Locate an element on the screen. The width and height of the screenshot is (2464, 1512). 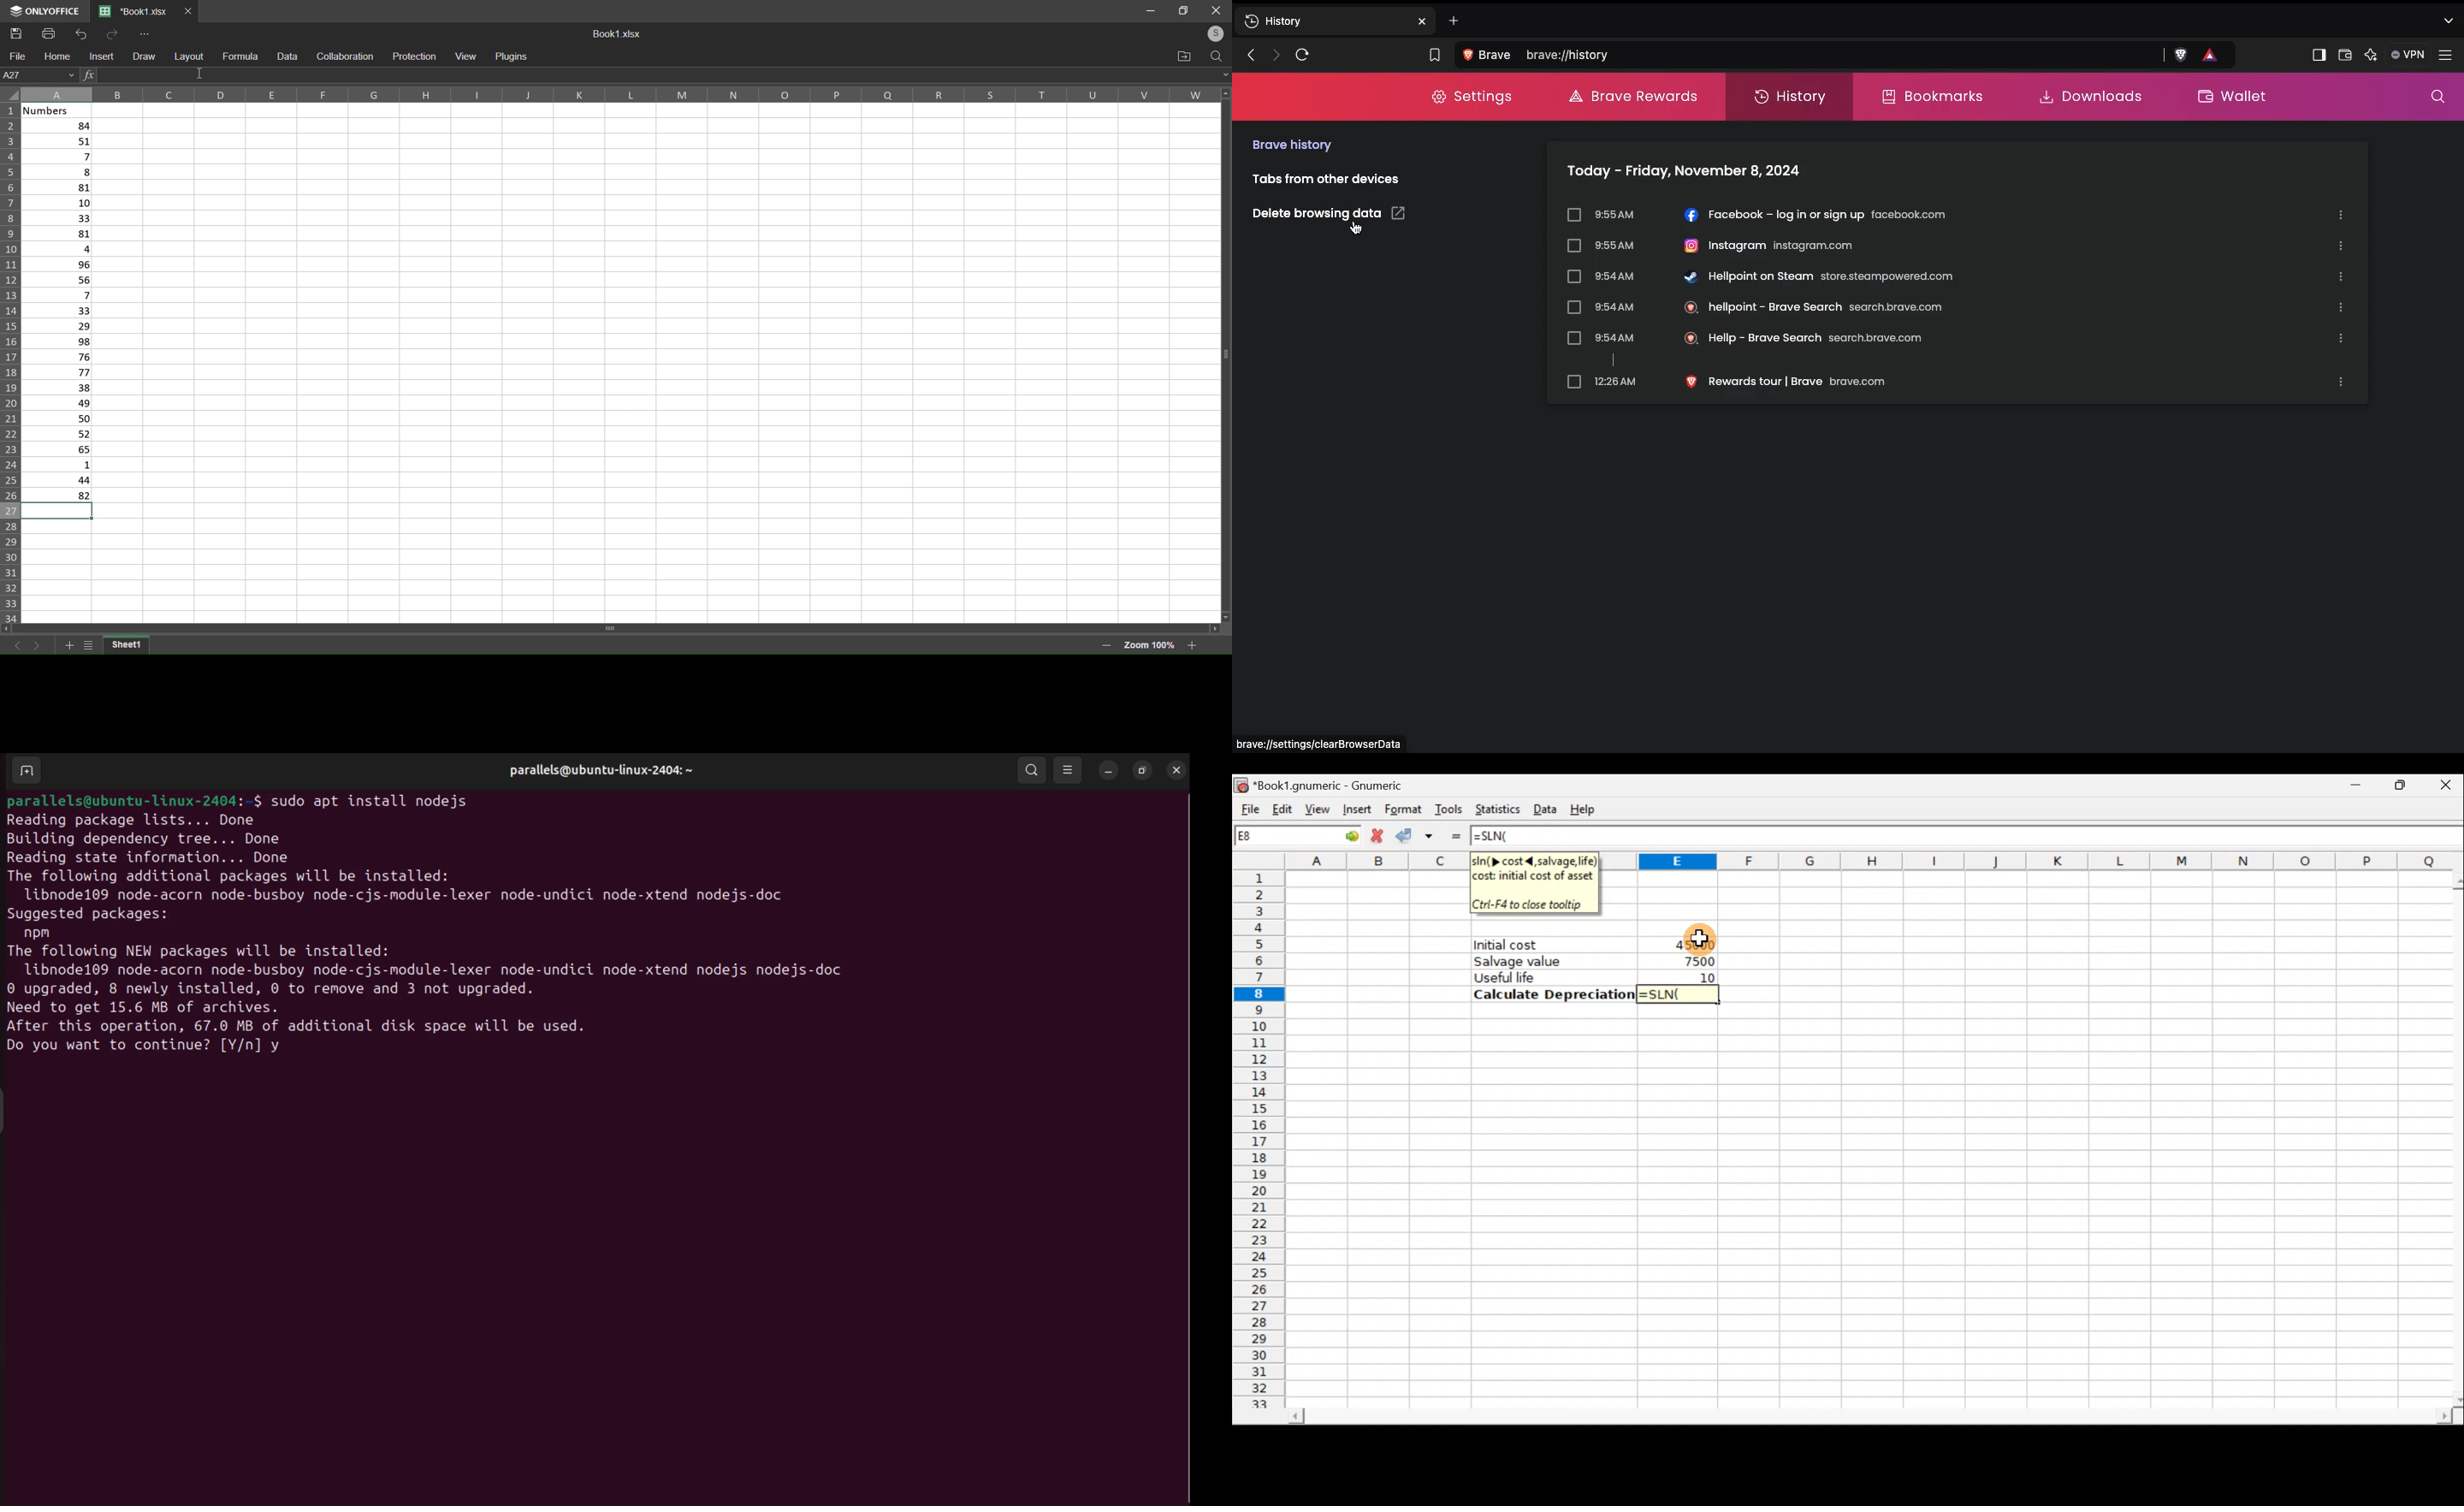
7500 is located at coordinates (1693, 961).